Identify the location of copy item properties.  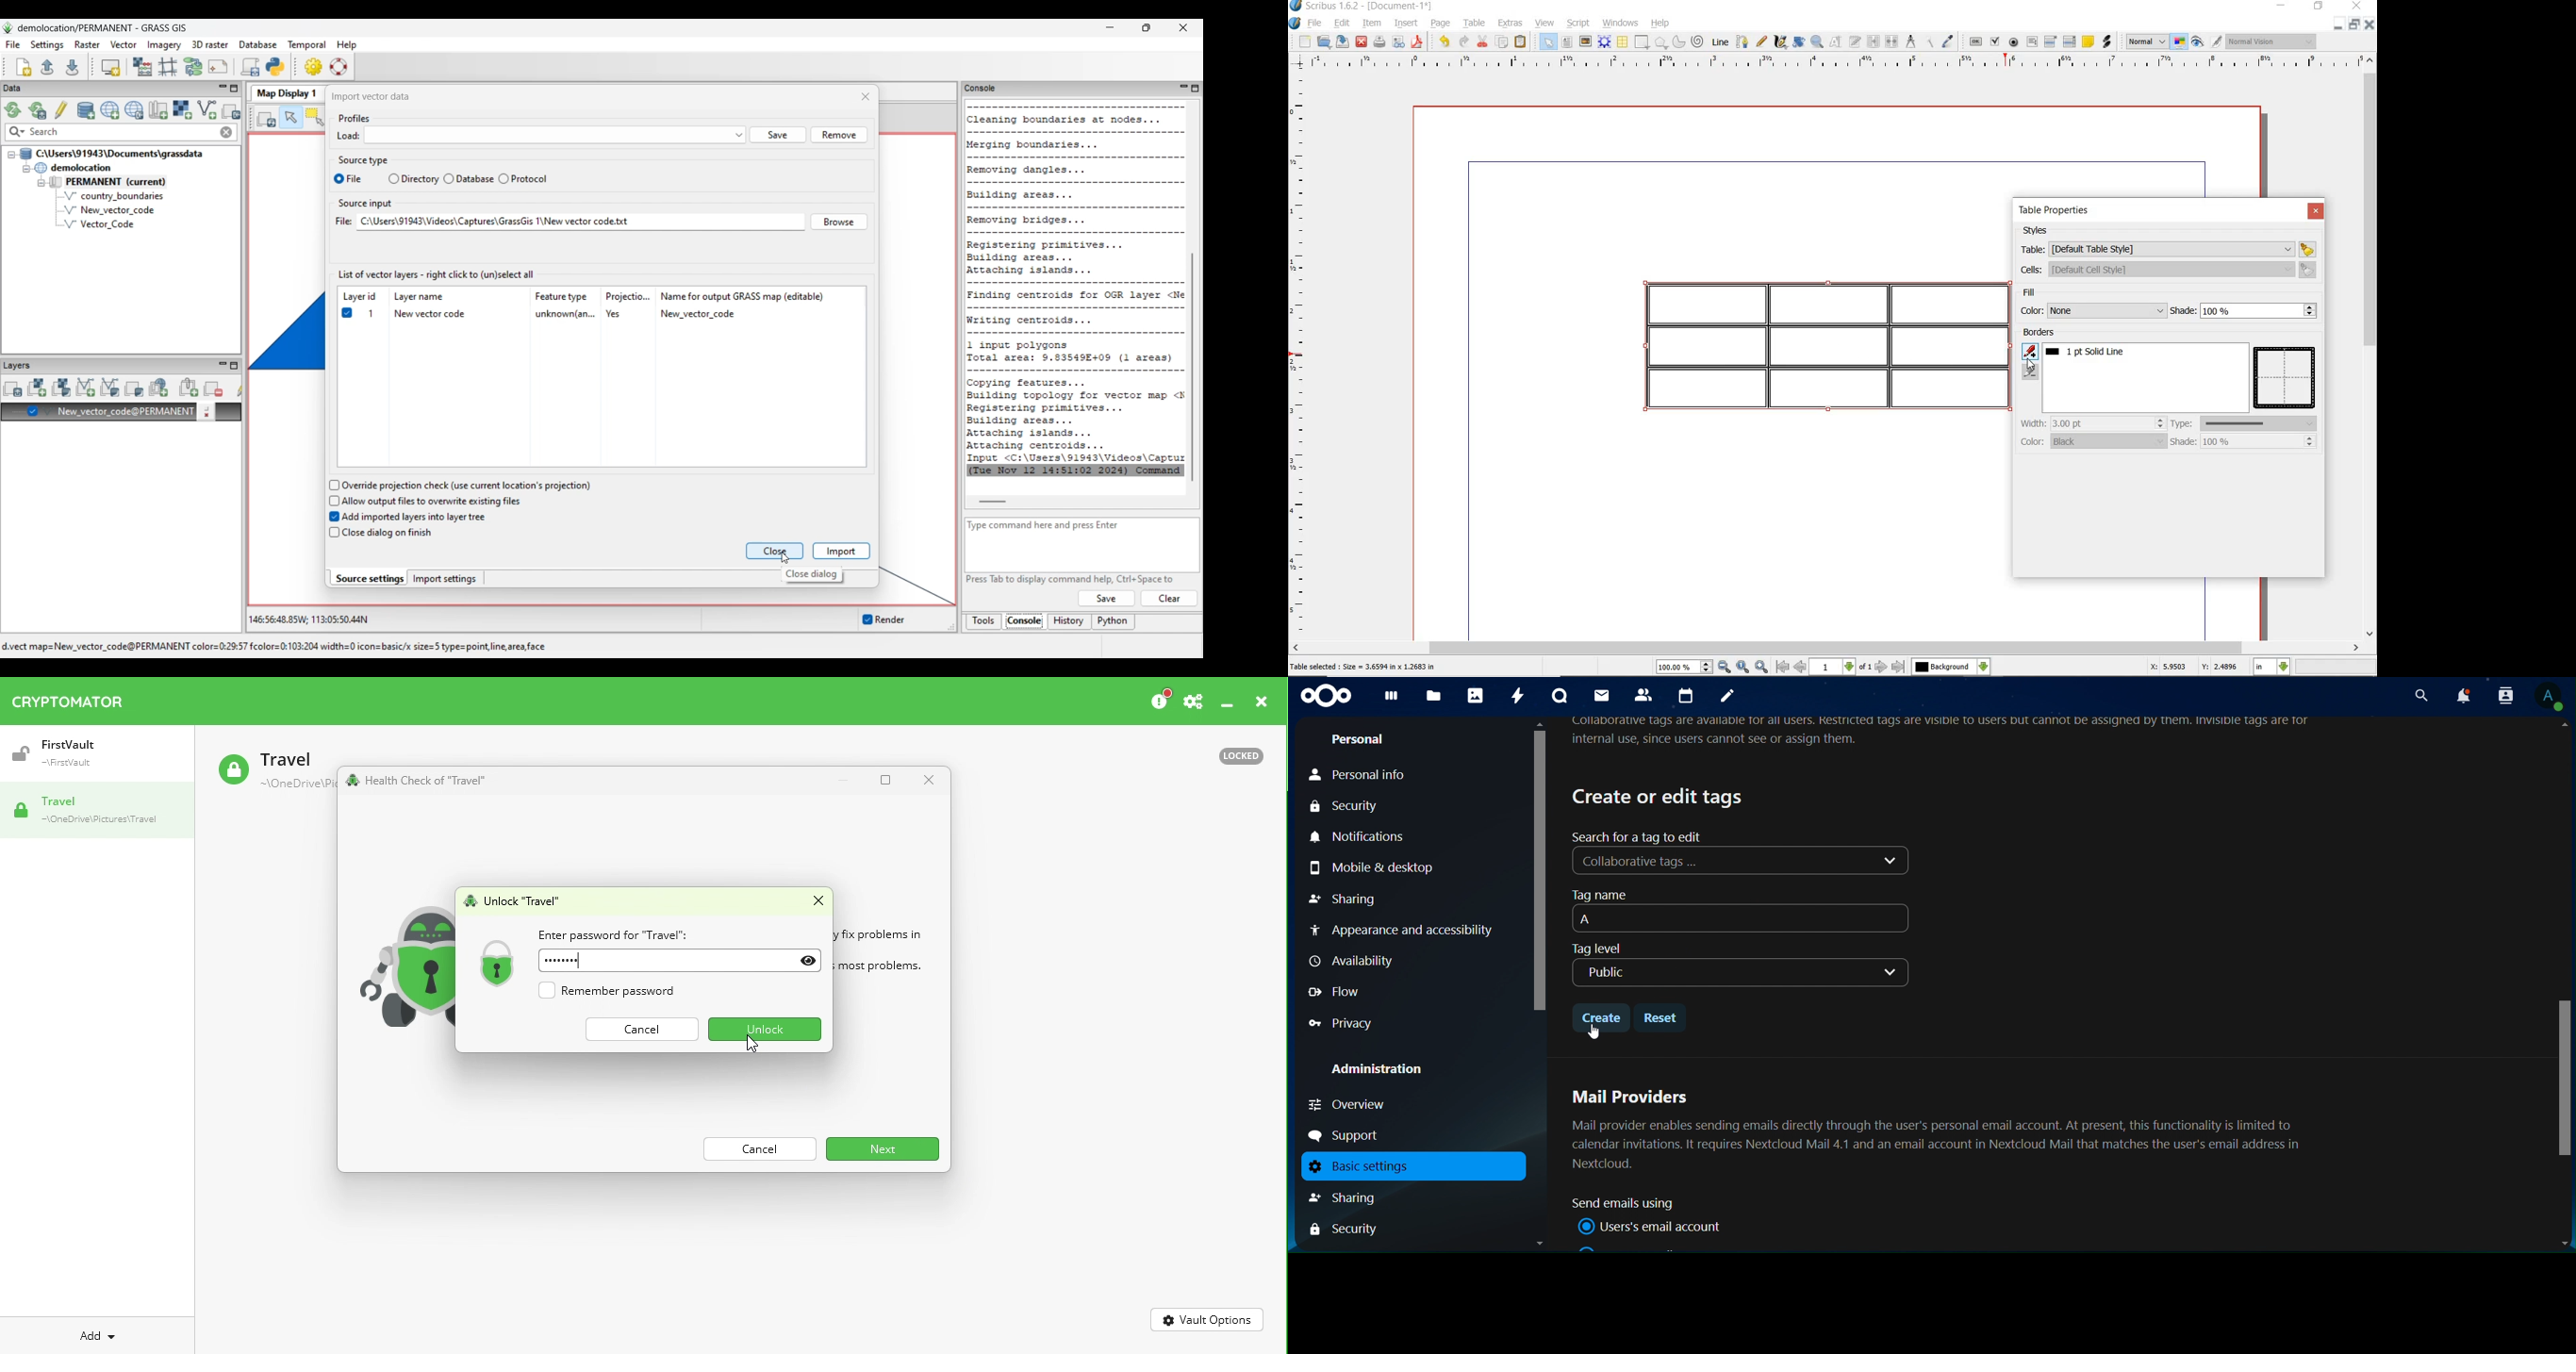
(1933, 42).